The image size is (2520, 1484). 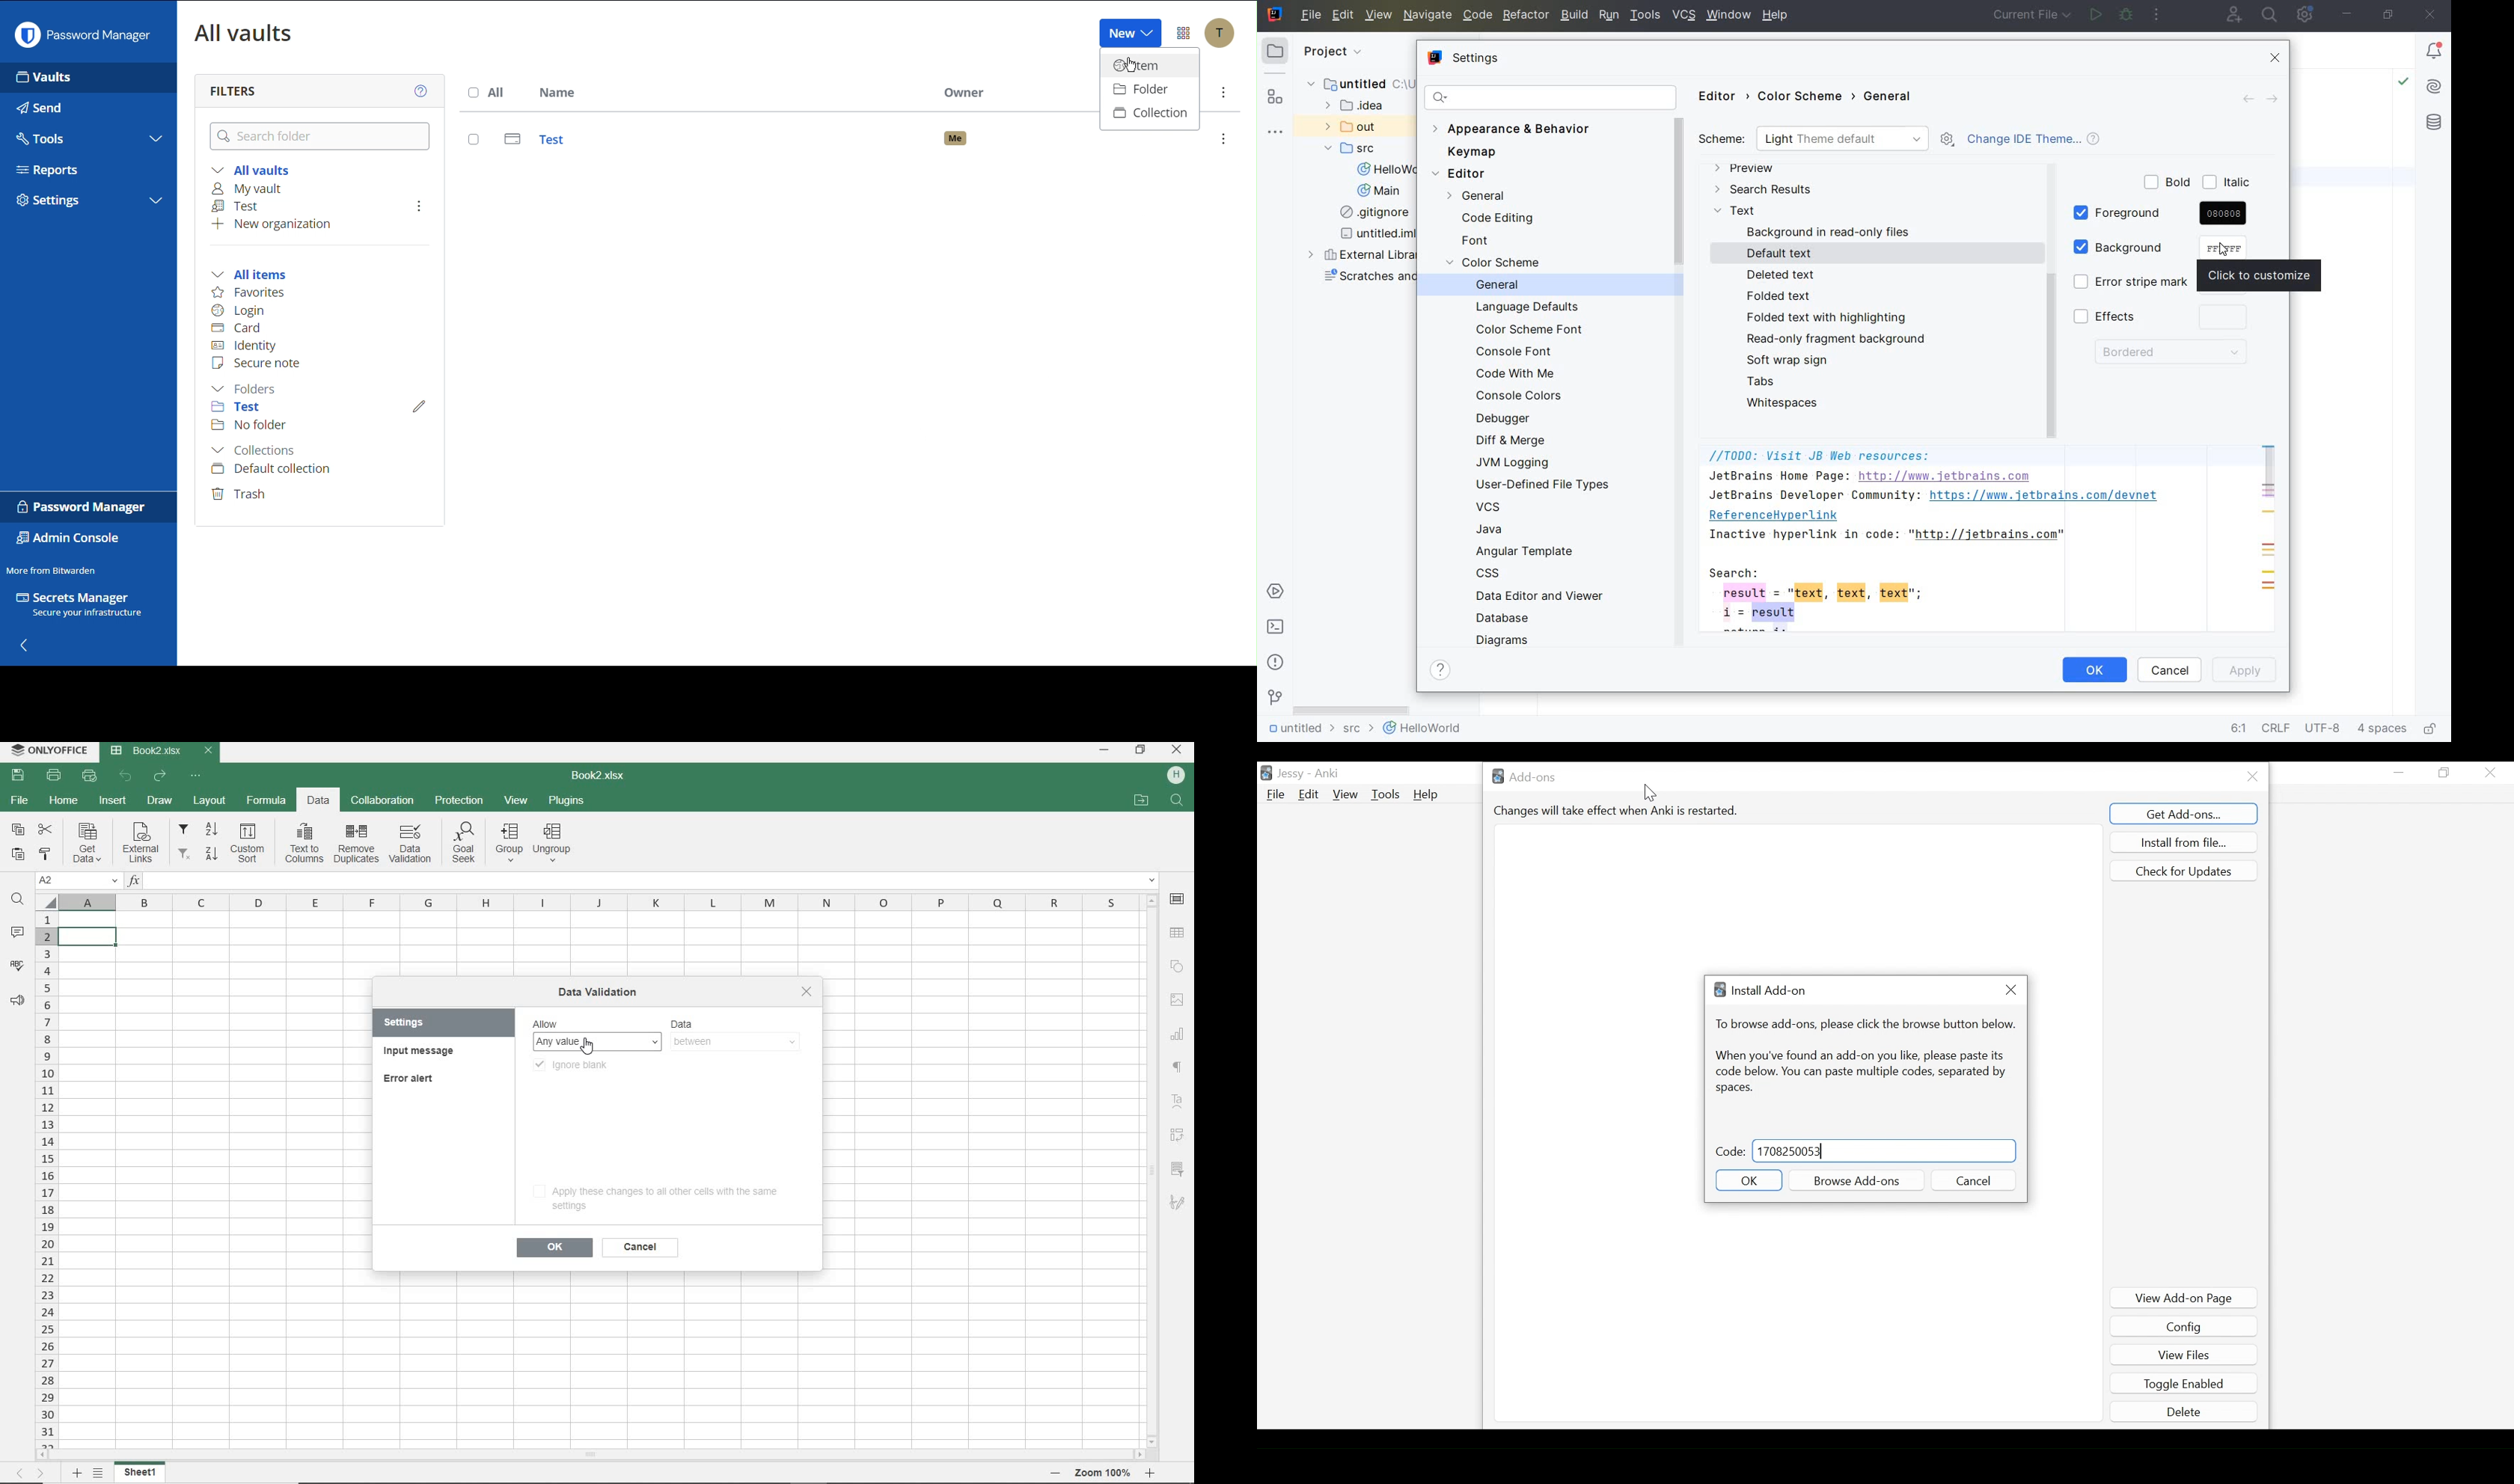 I want to click on Changes will take effect when Anki is restarted, so click(x=1618, y=810).